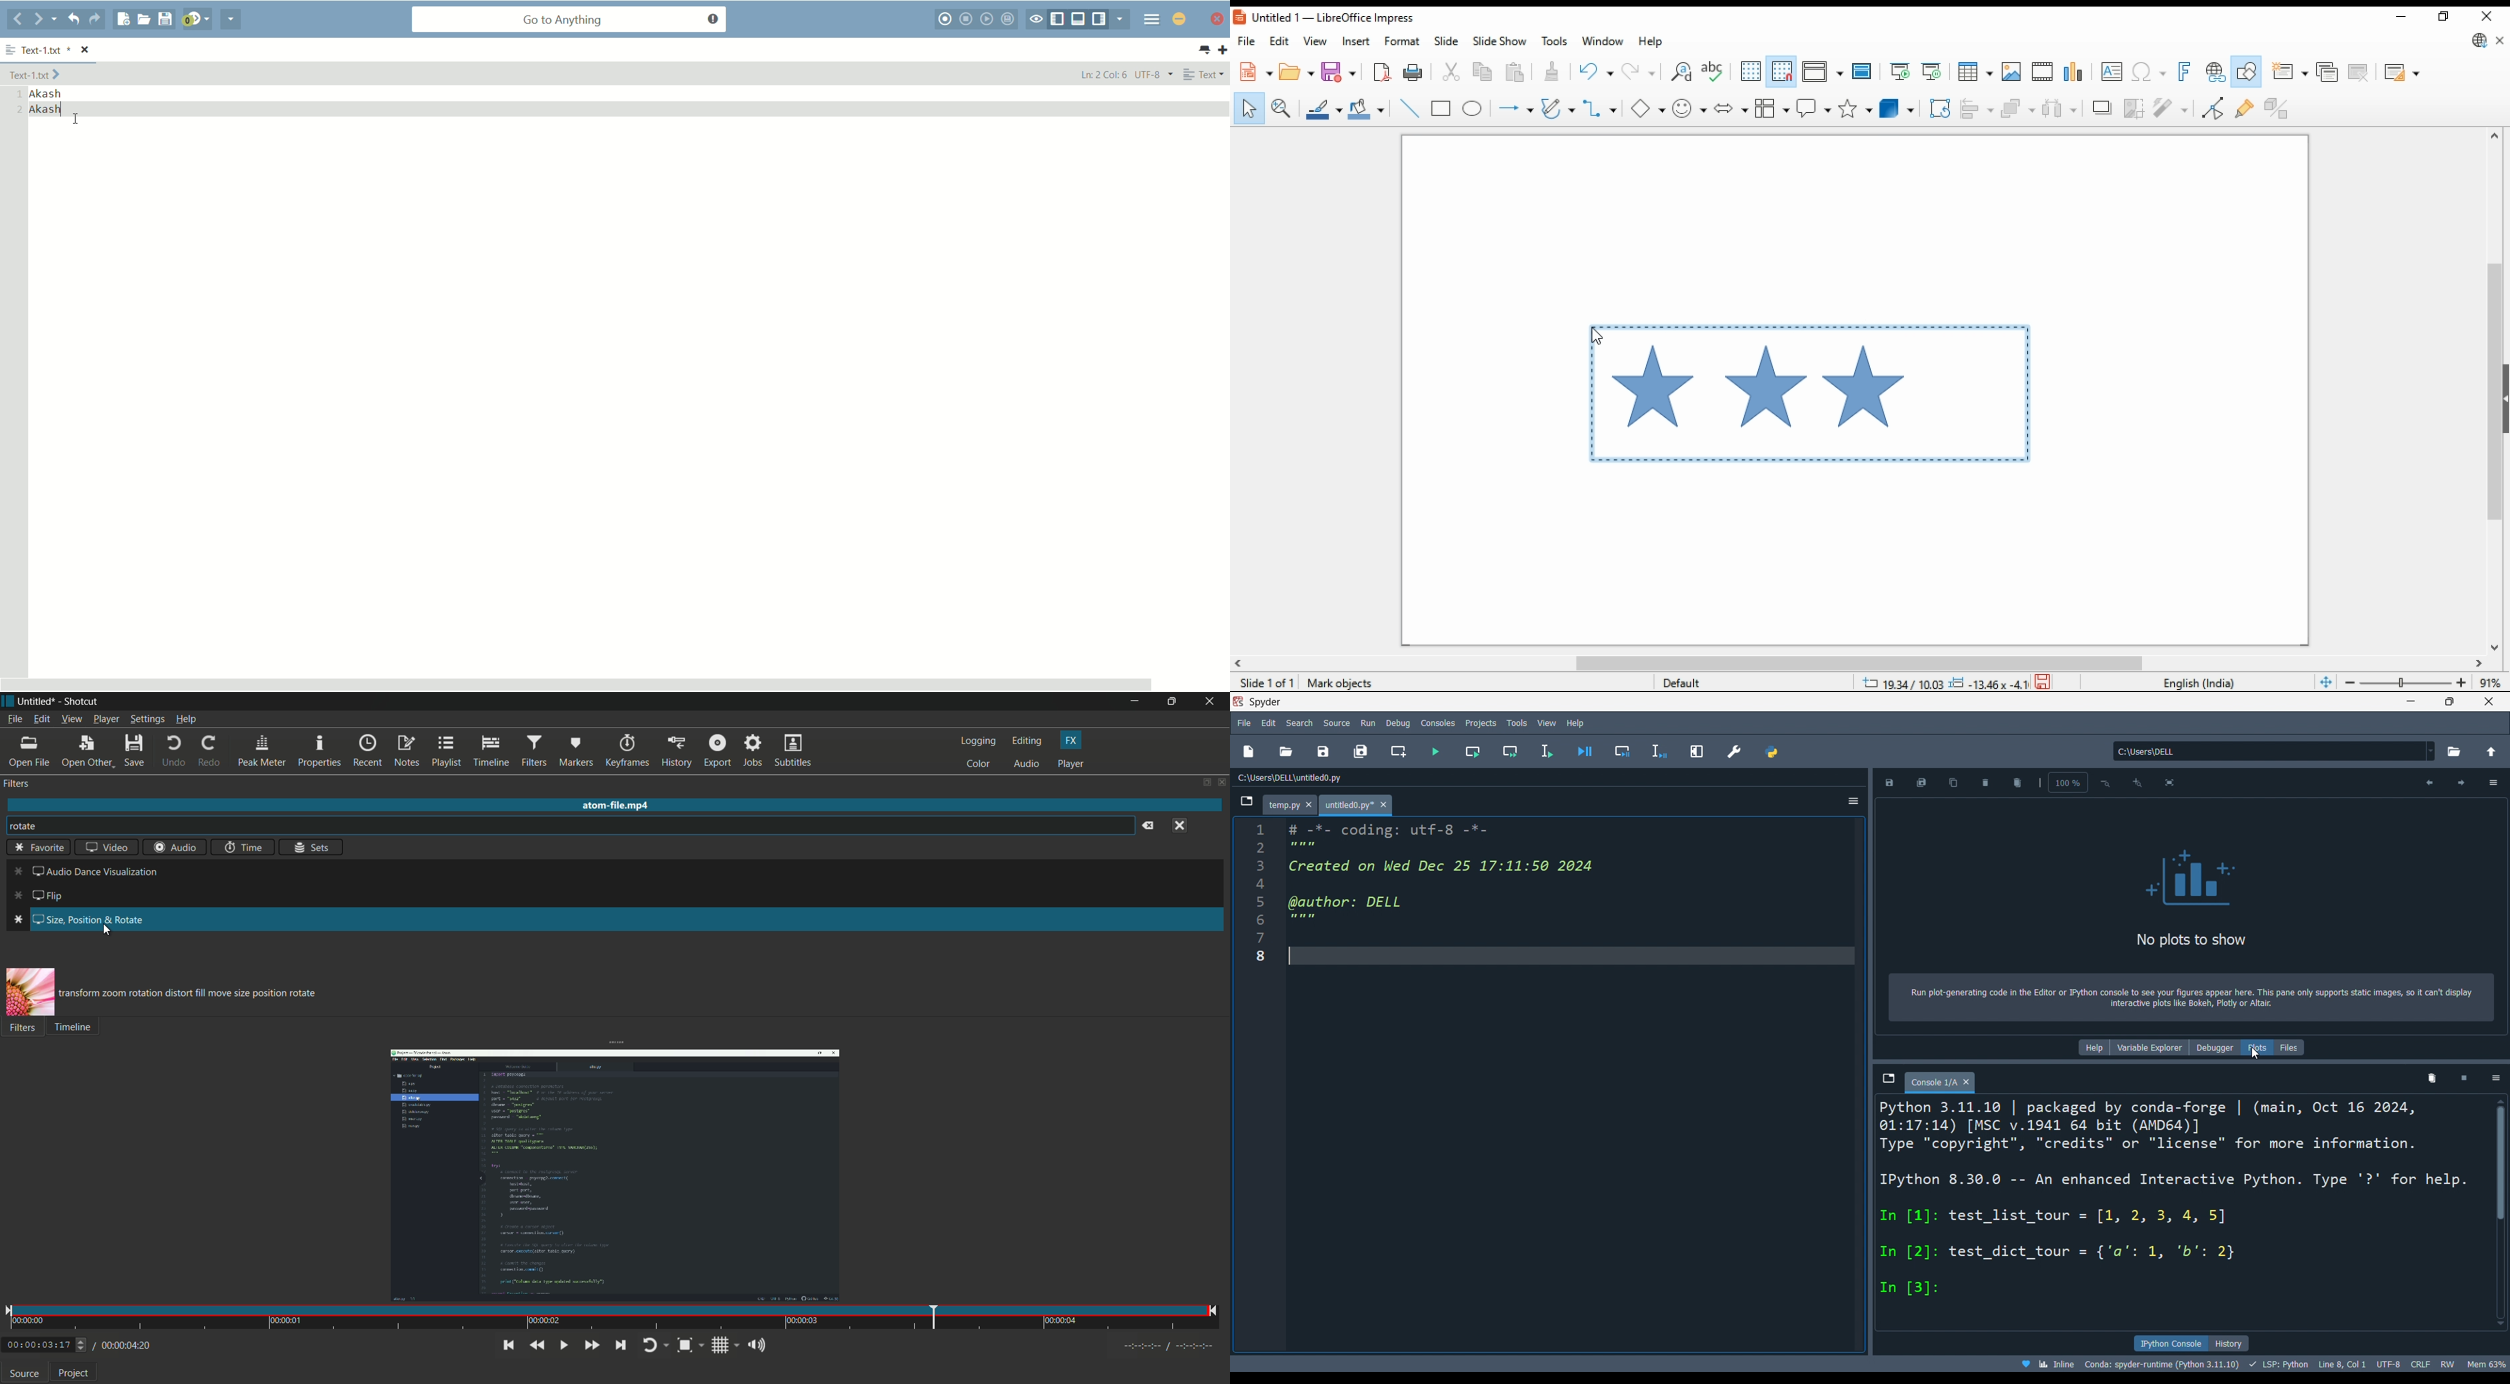 This screenshot has width=2520, height=1400. Describe the element at coordinates (17, 1003) in the screenshot. I see `cursor` at that location.